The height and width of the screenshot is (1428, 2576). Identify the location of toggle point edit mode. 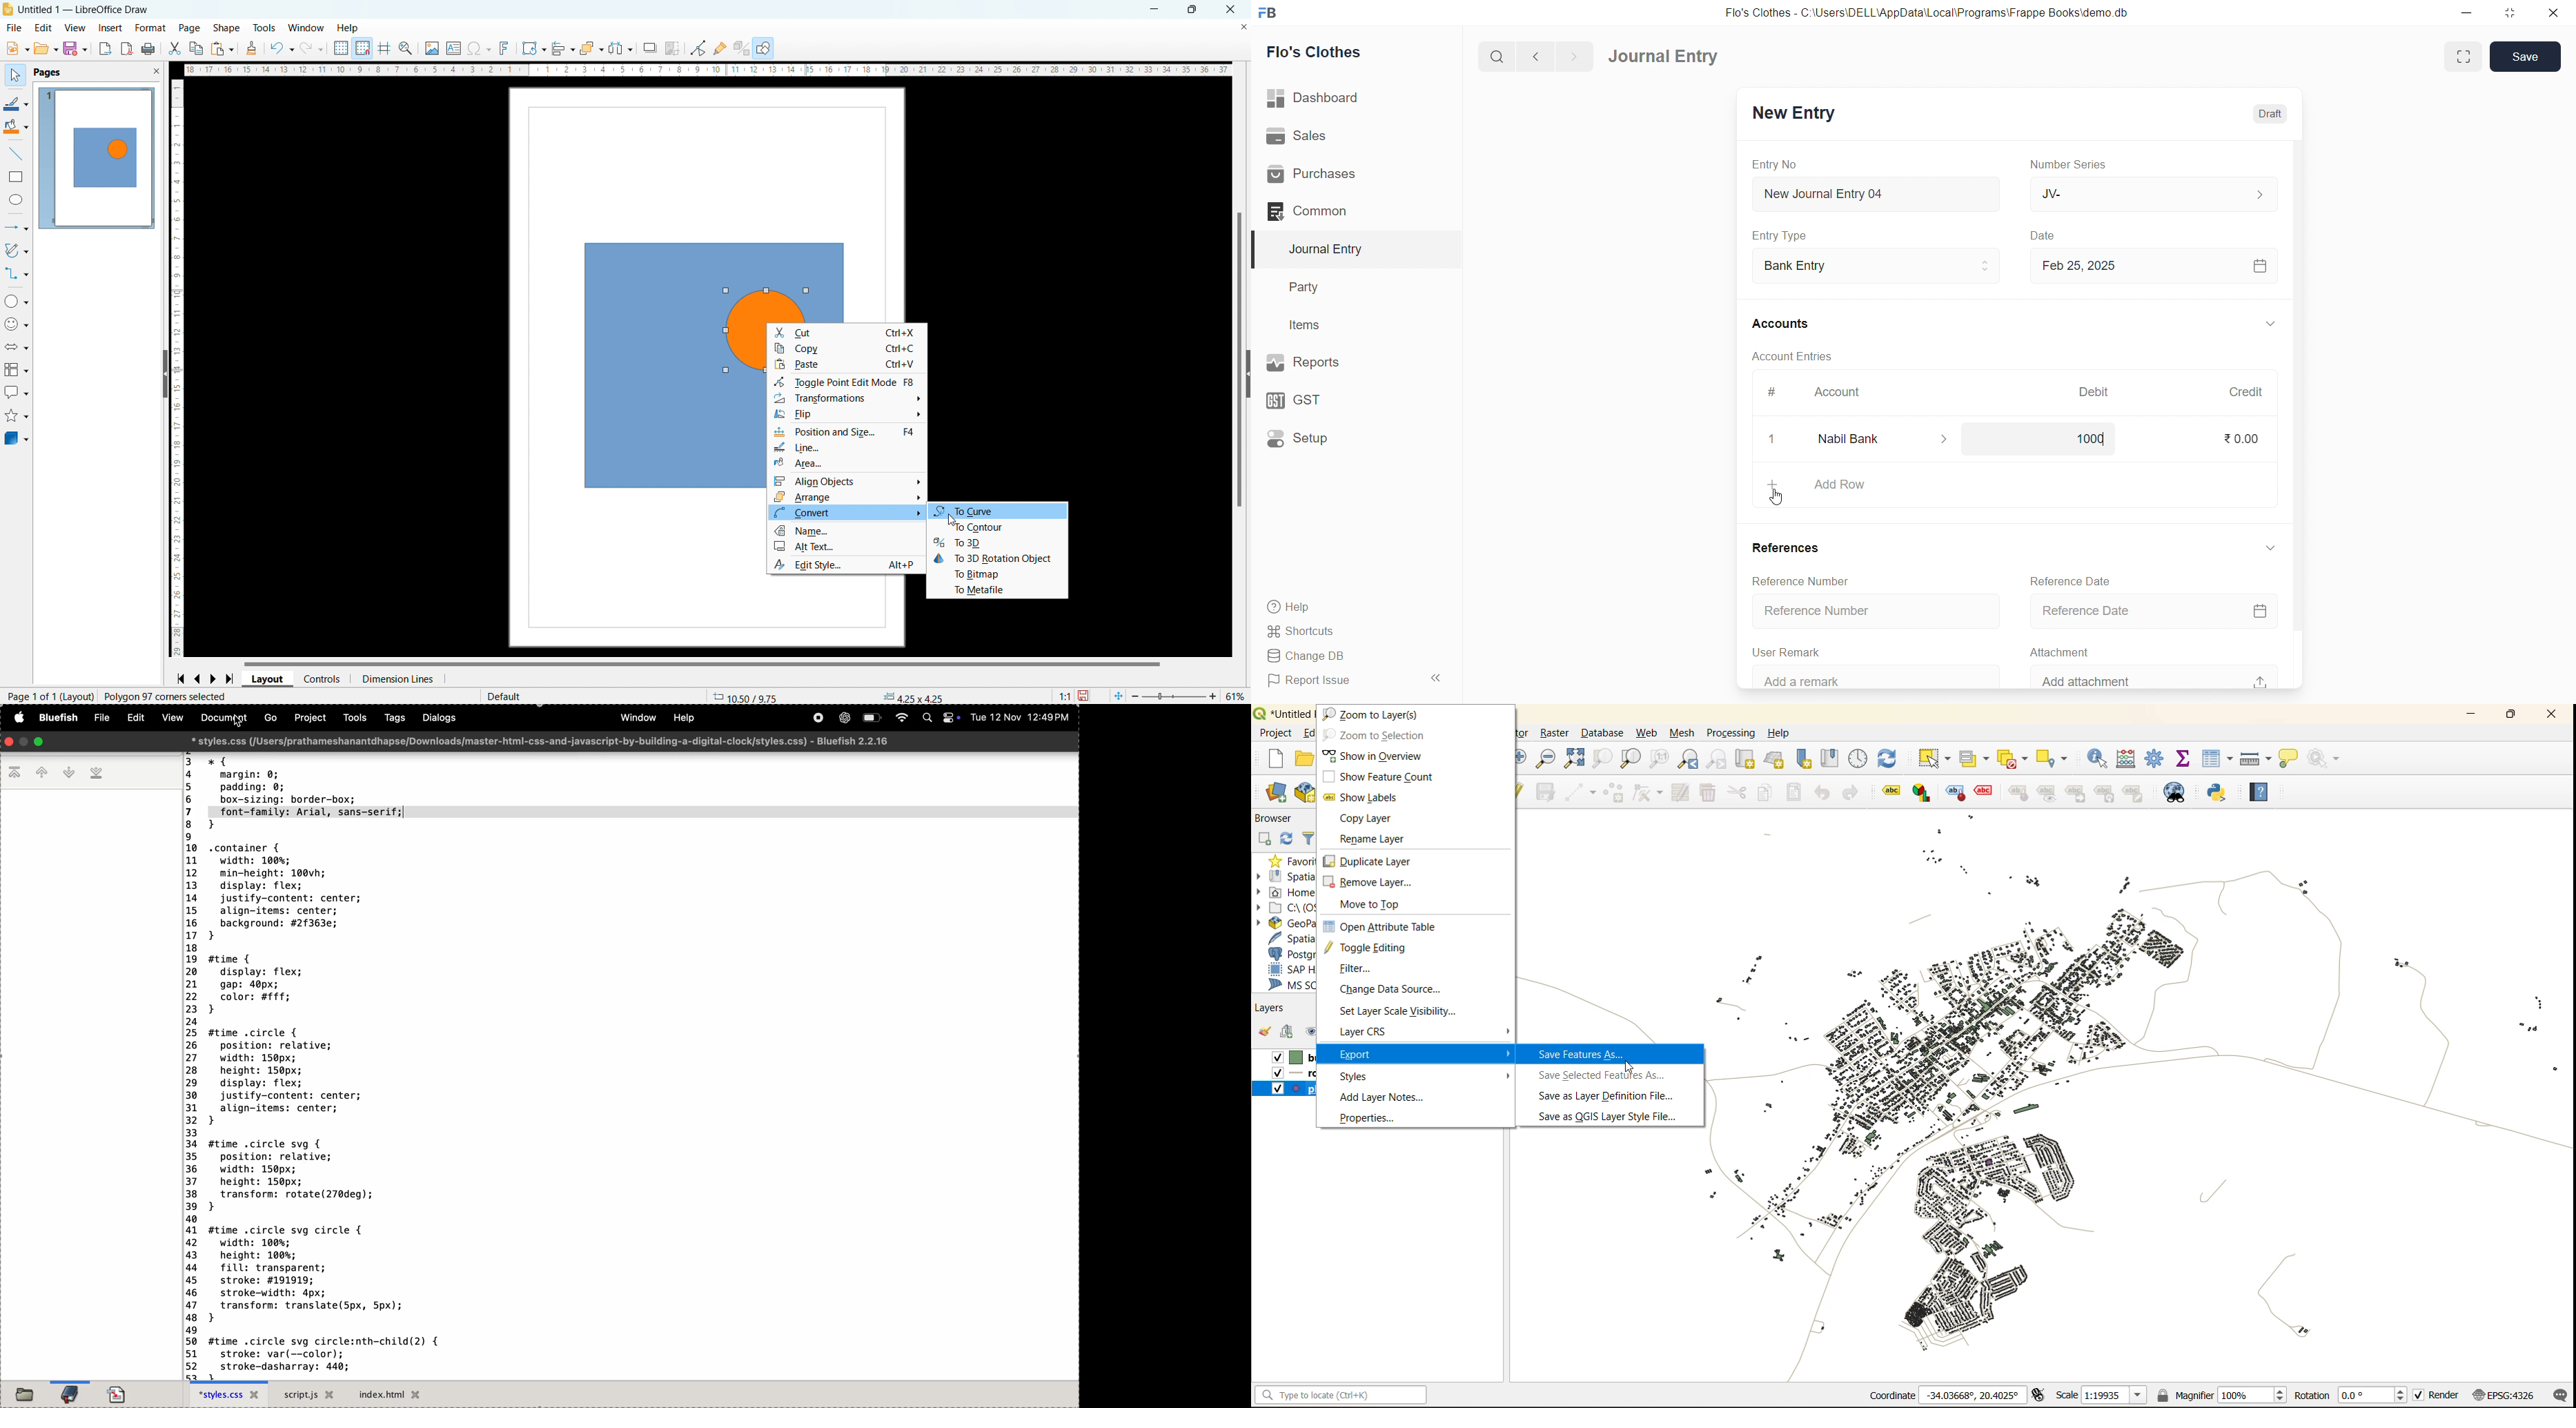
(698, 48).